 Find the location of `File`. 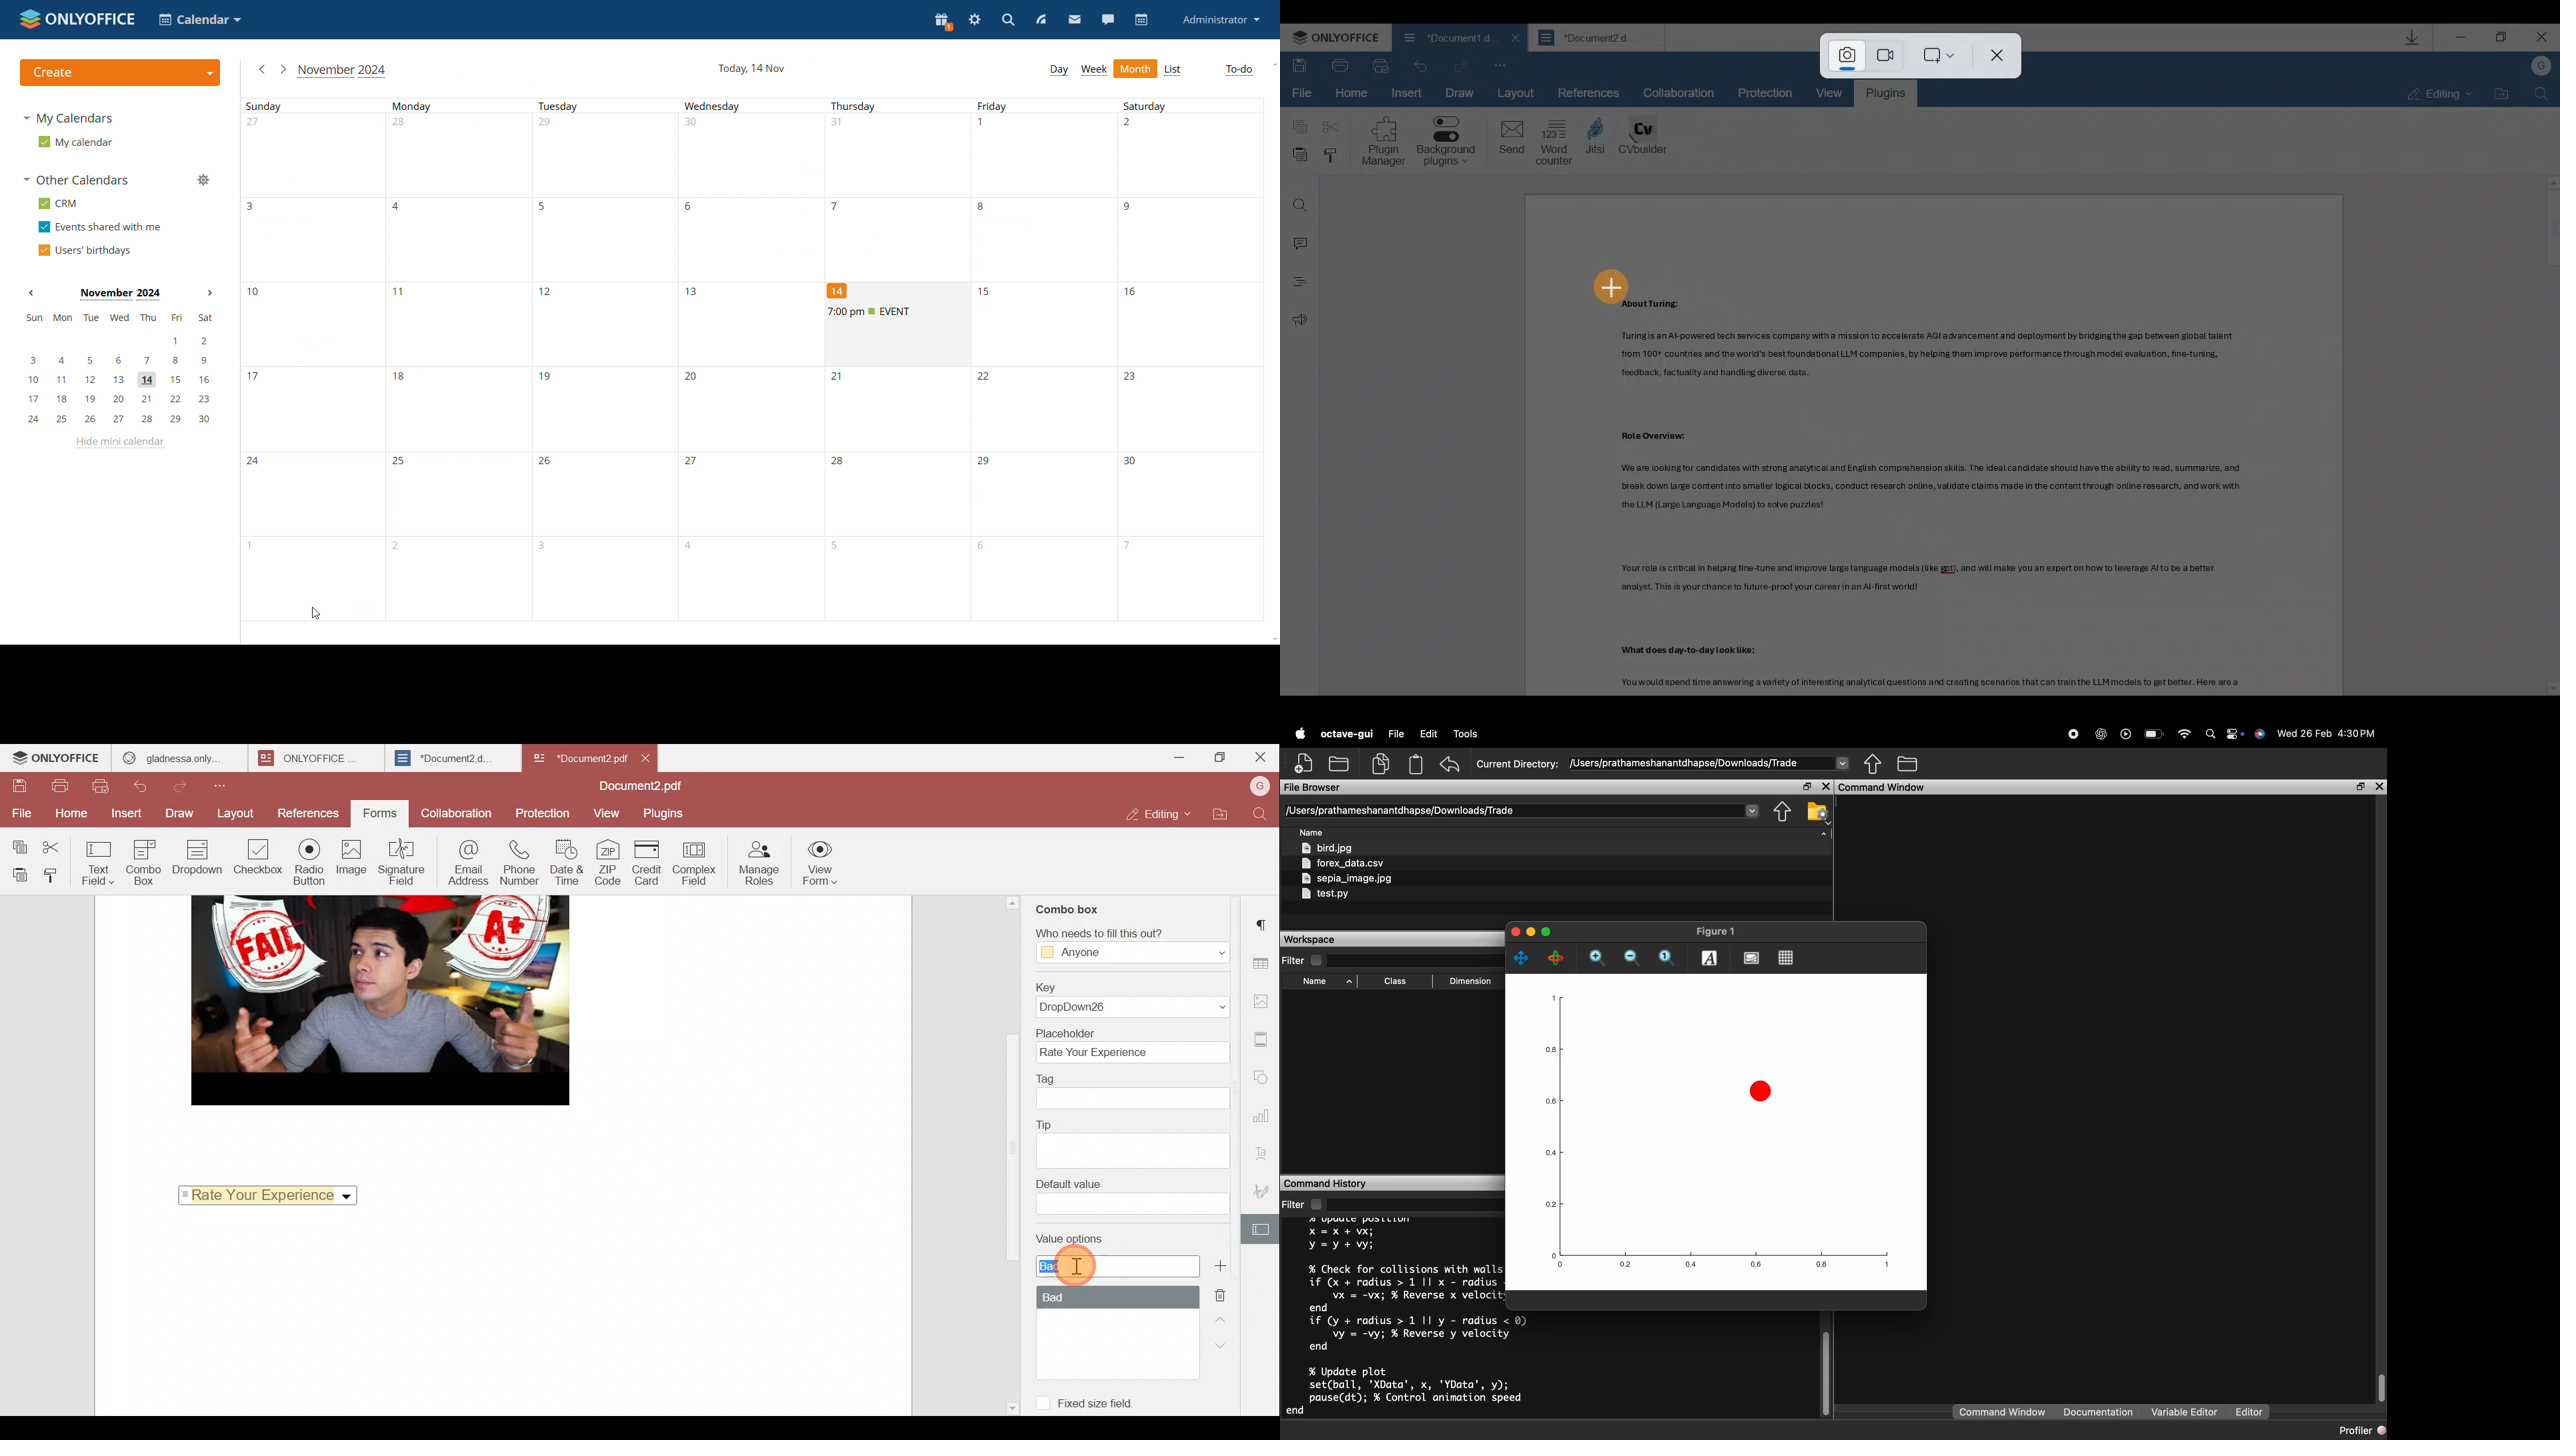

File is located at coordinates (19, 813).